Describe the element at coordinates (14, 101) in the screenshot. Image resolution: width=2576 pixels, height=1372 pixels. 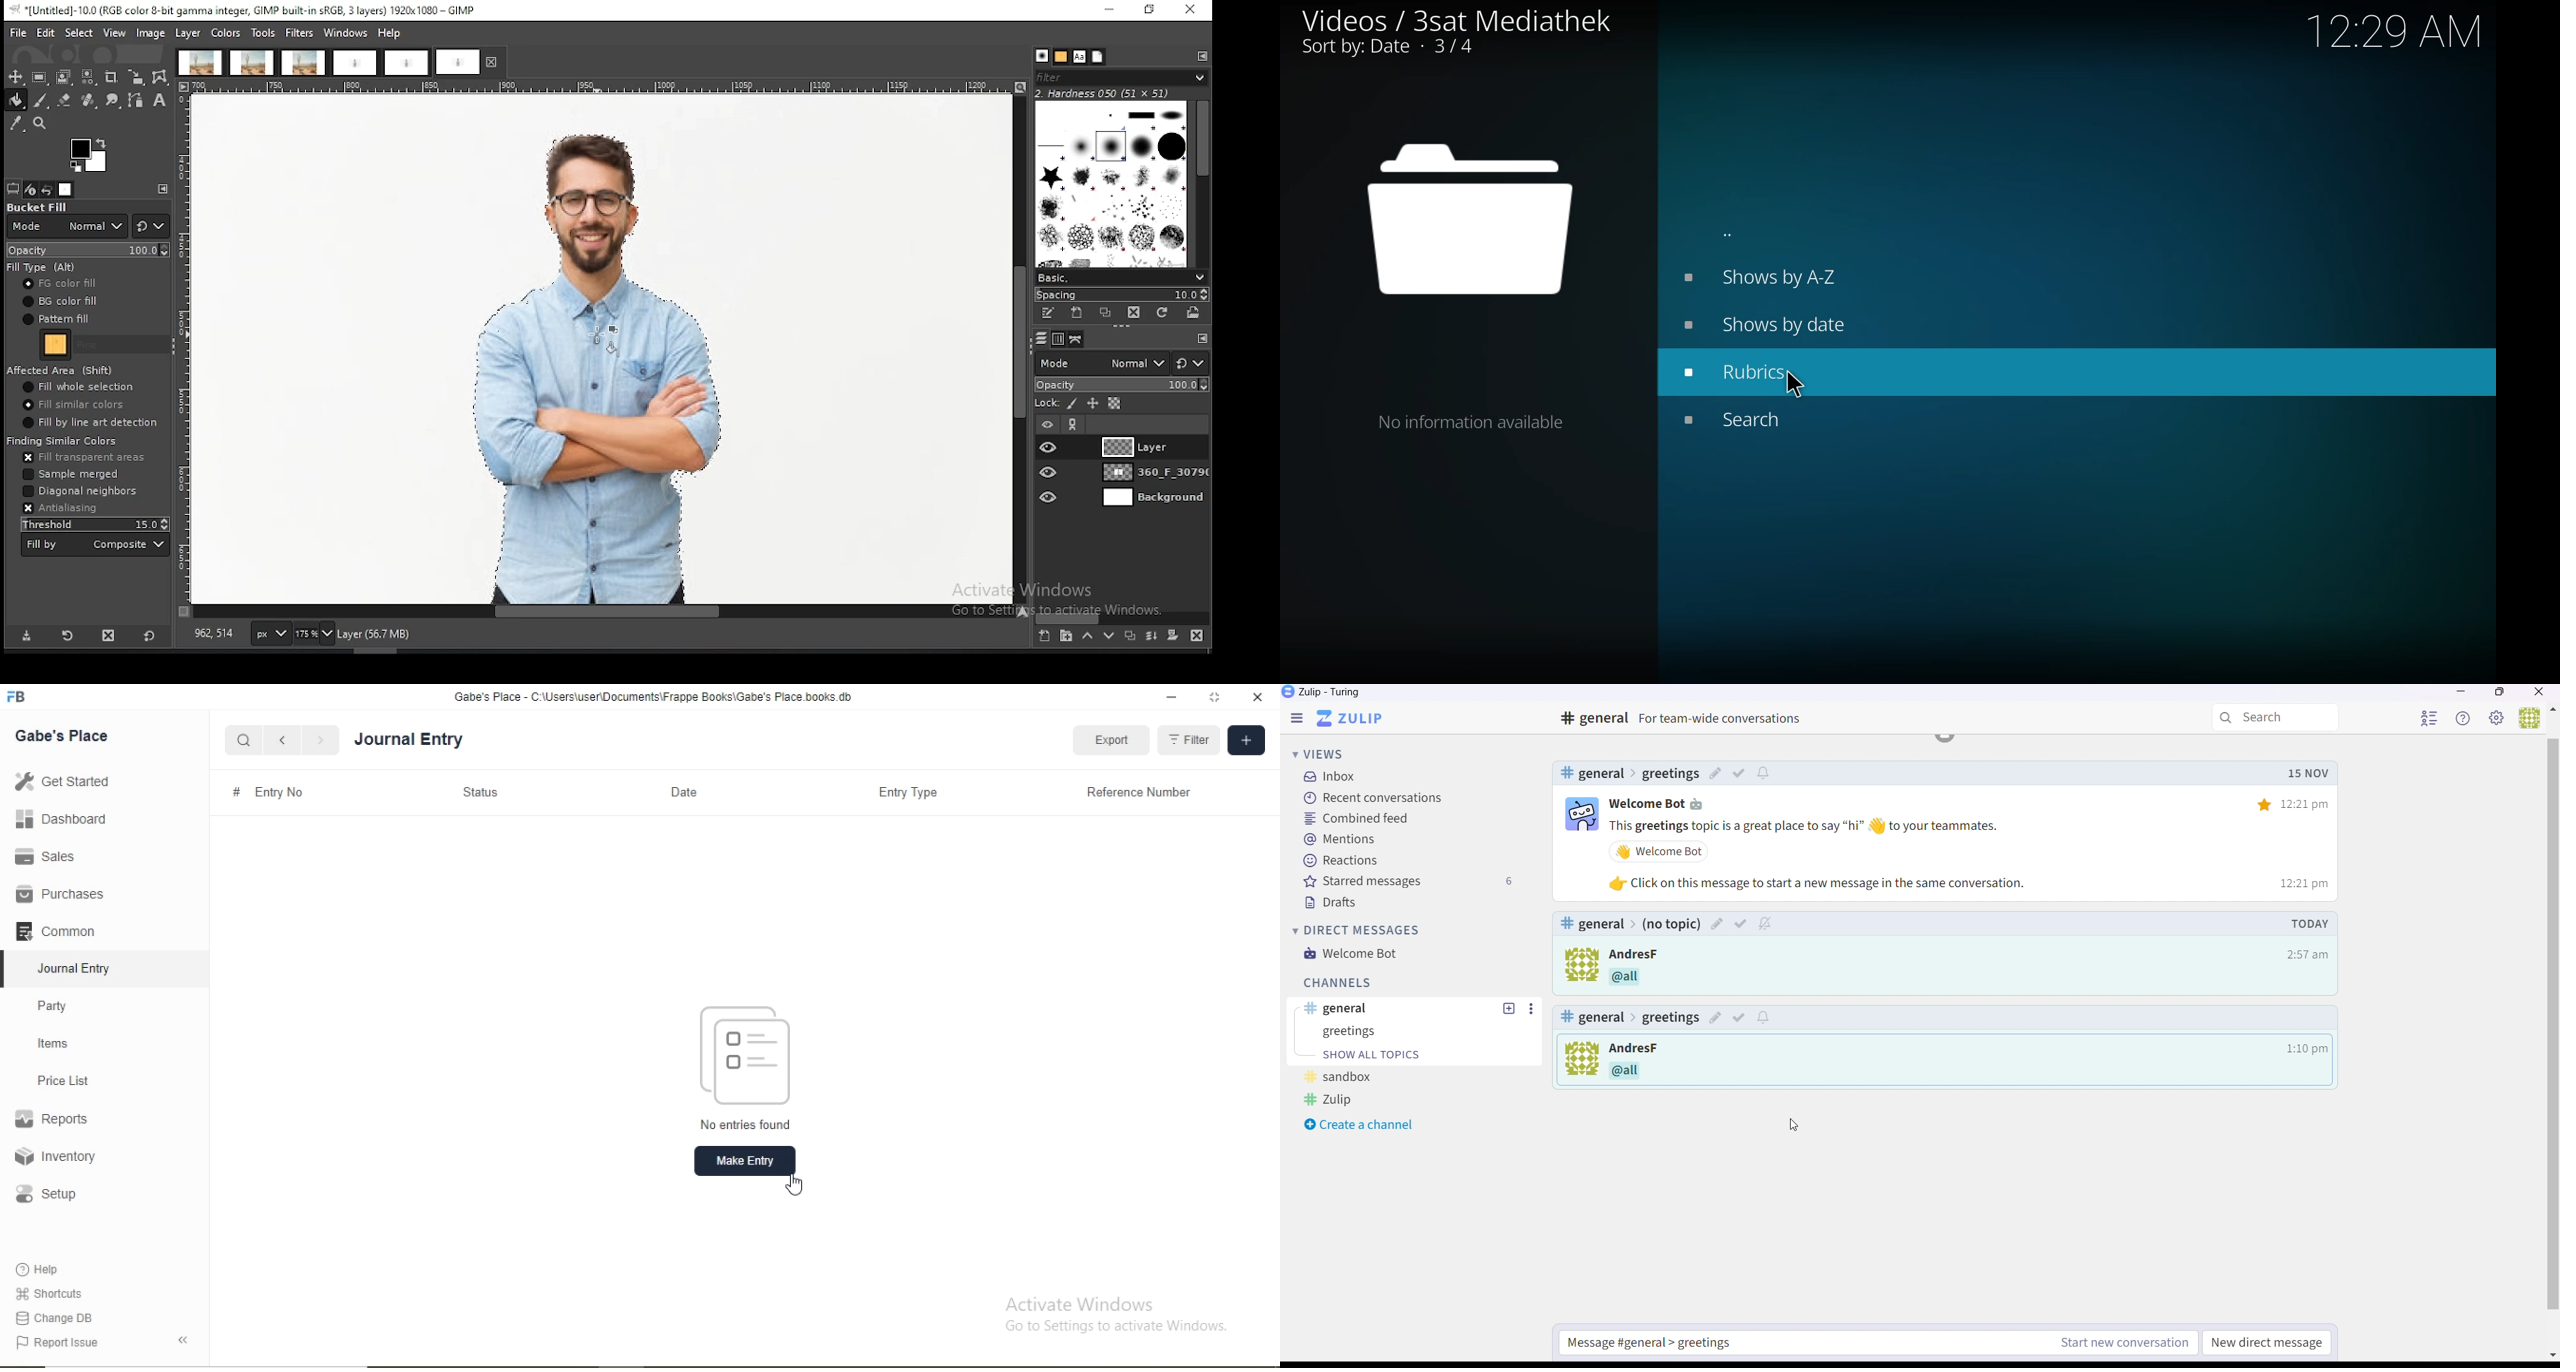
I see `paint bucket tool` at that location.